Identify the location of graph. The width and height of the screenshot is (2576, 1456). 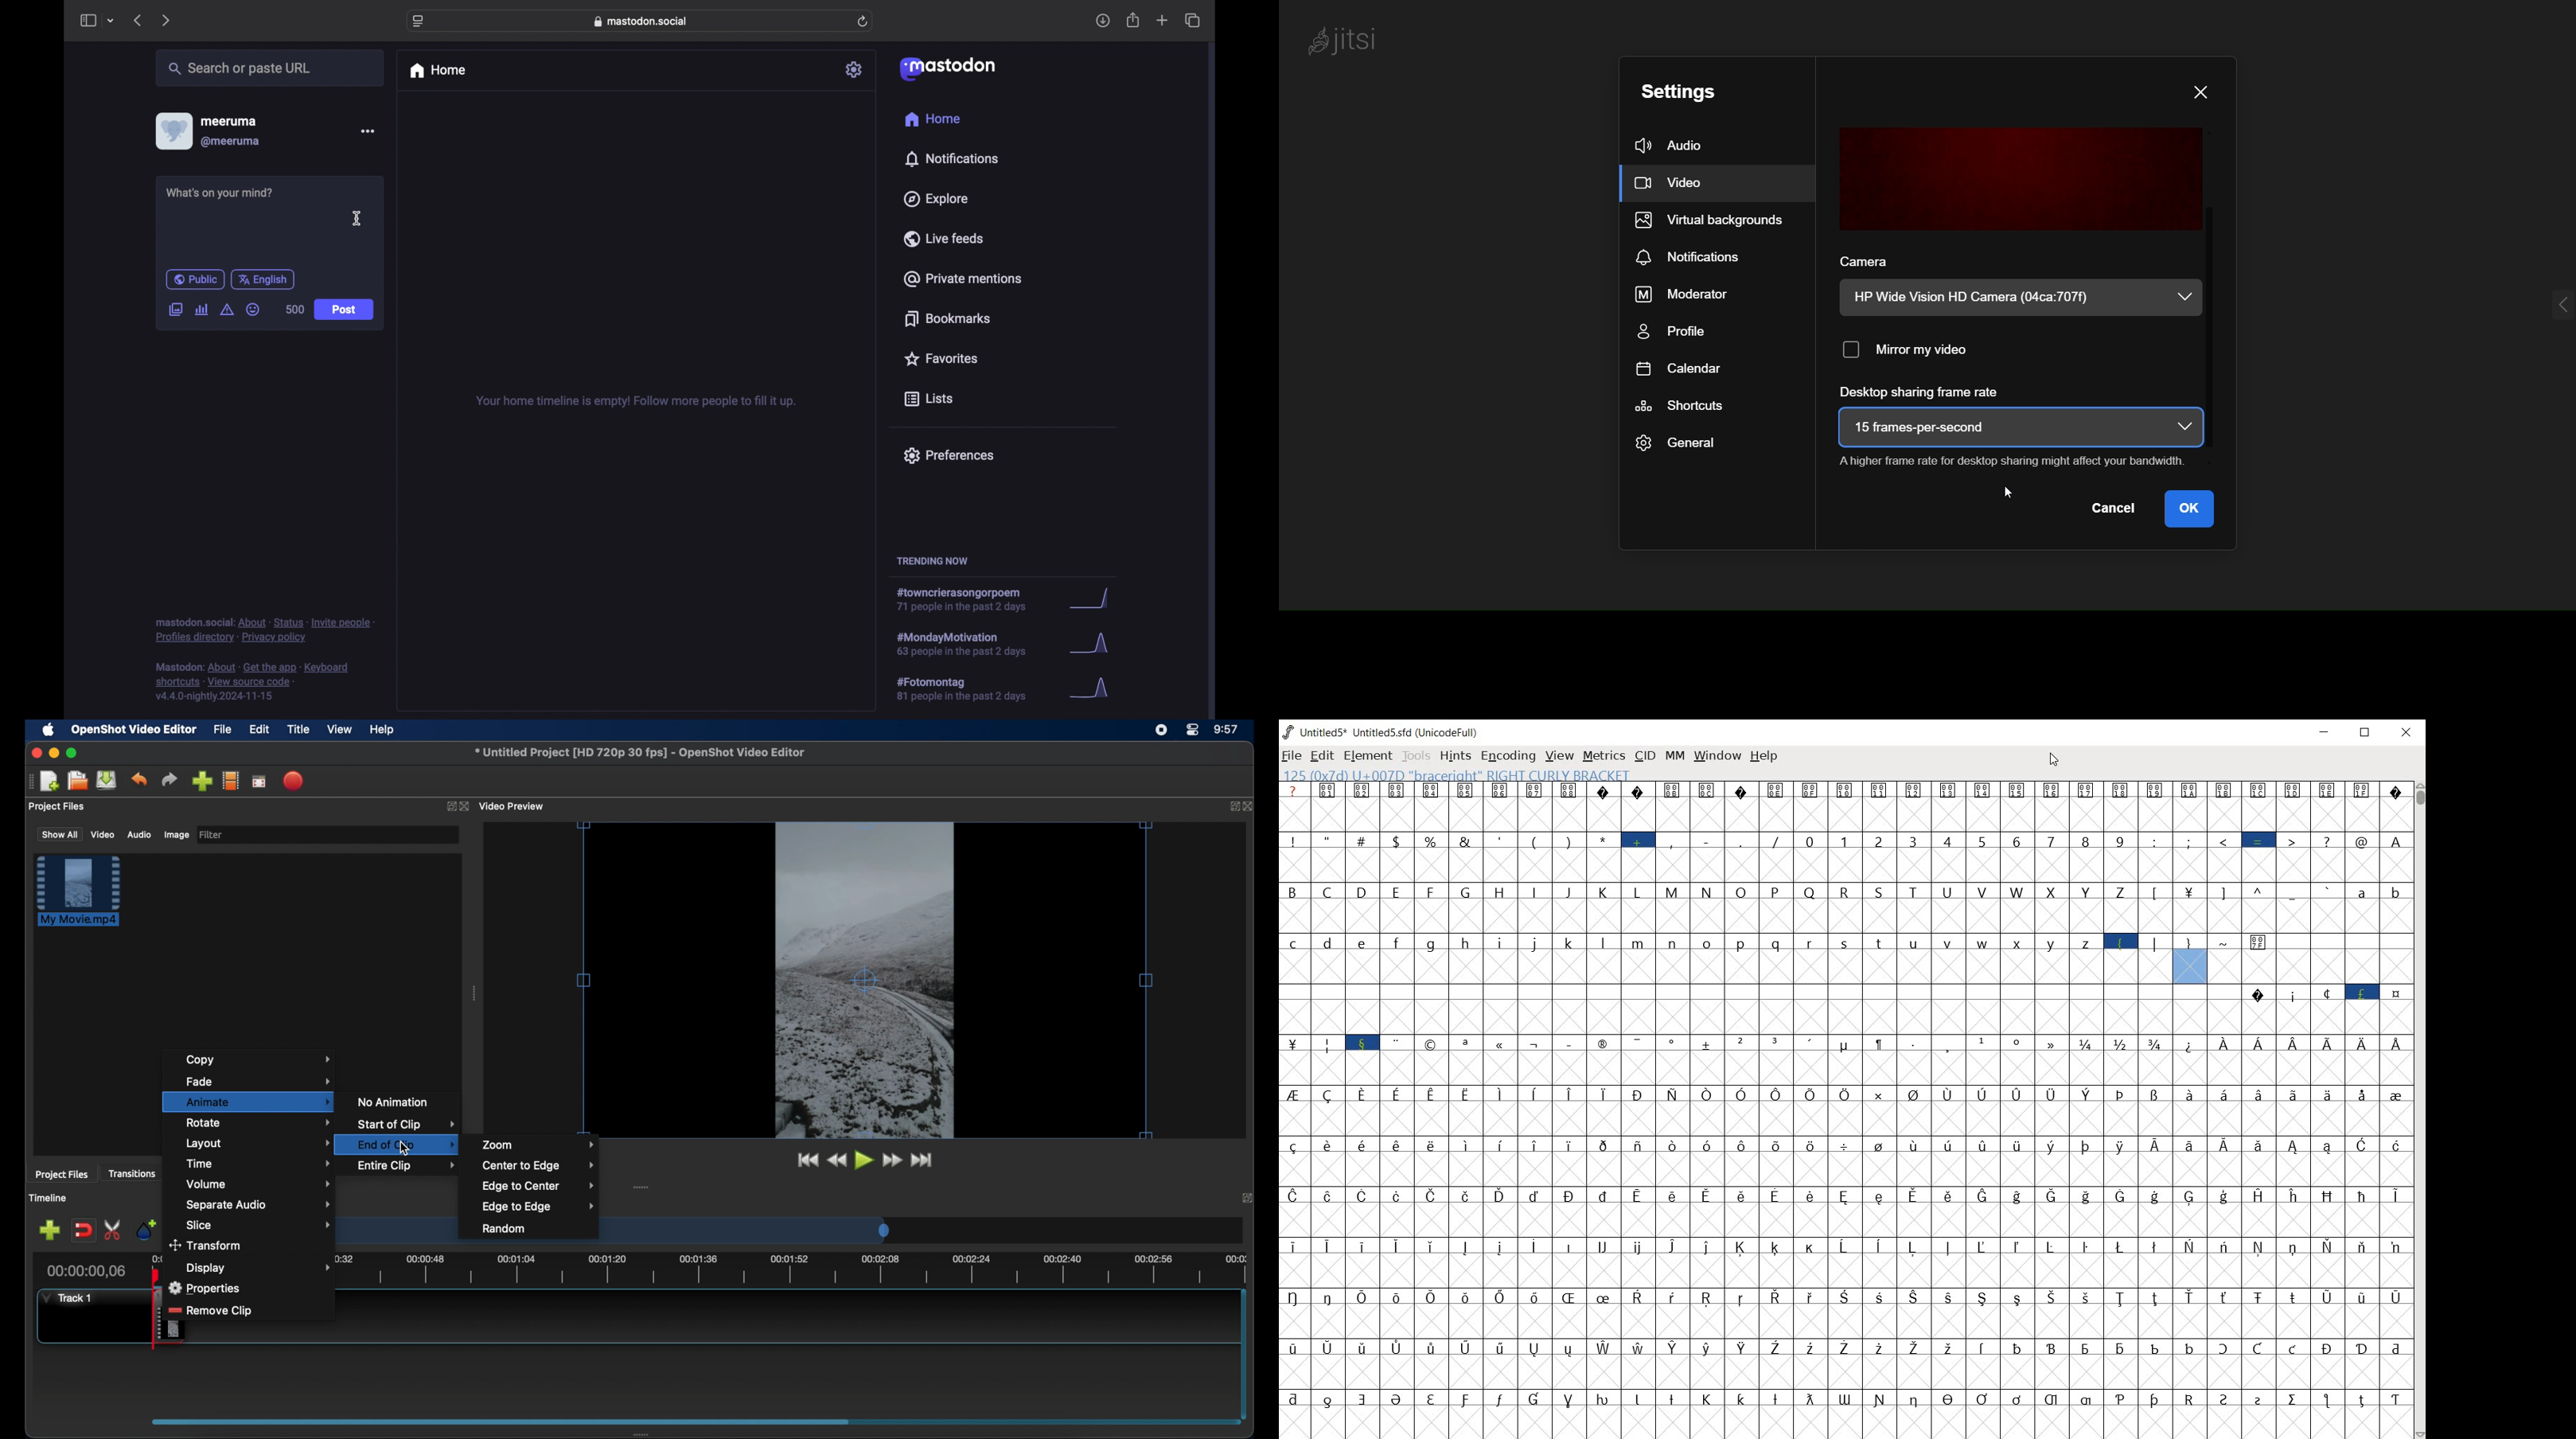
(1093, 645).